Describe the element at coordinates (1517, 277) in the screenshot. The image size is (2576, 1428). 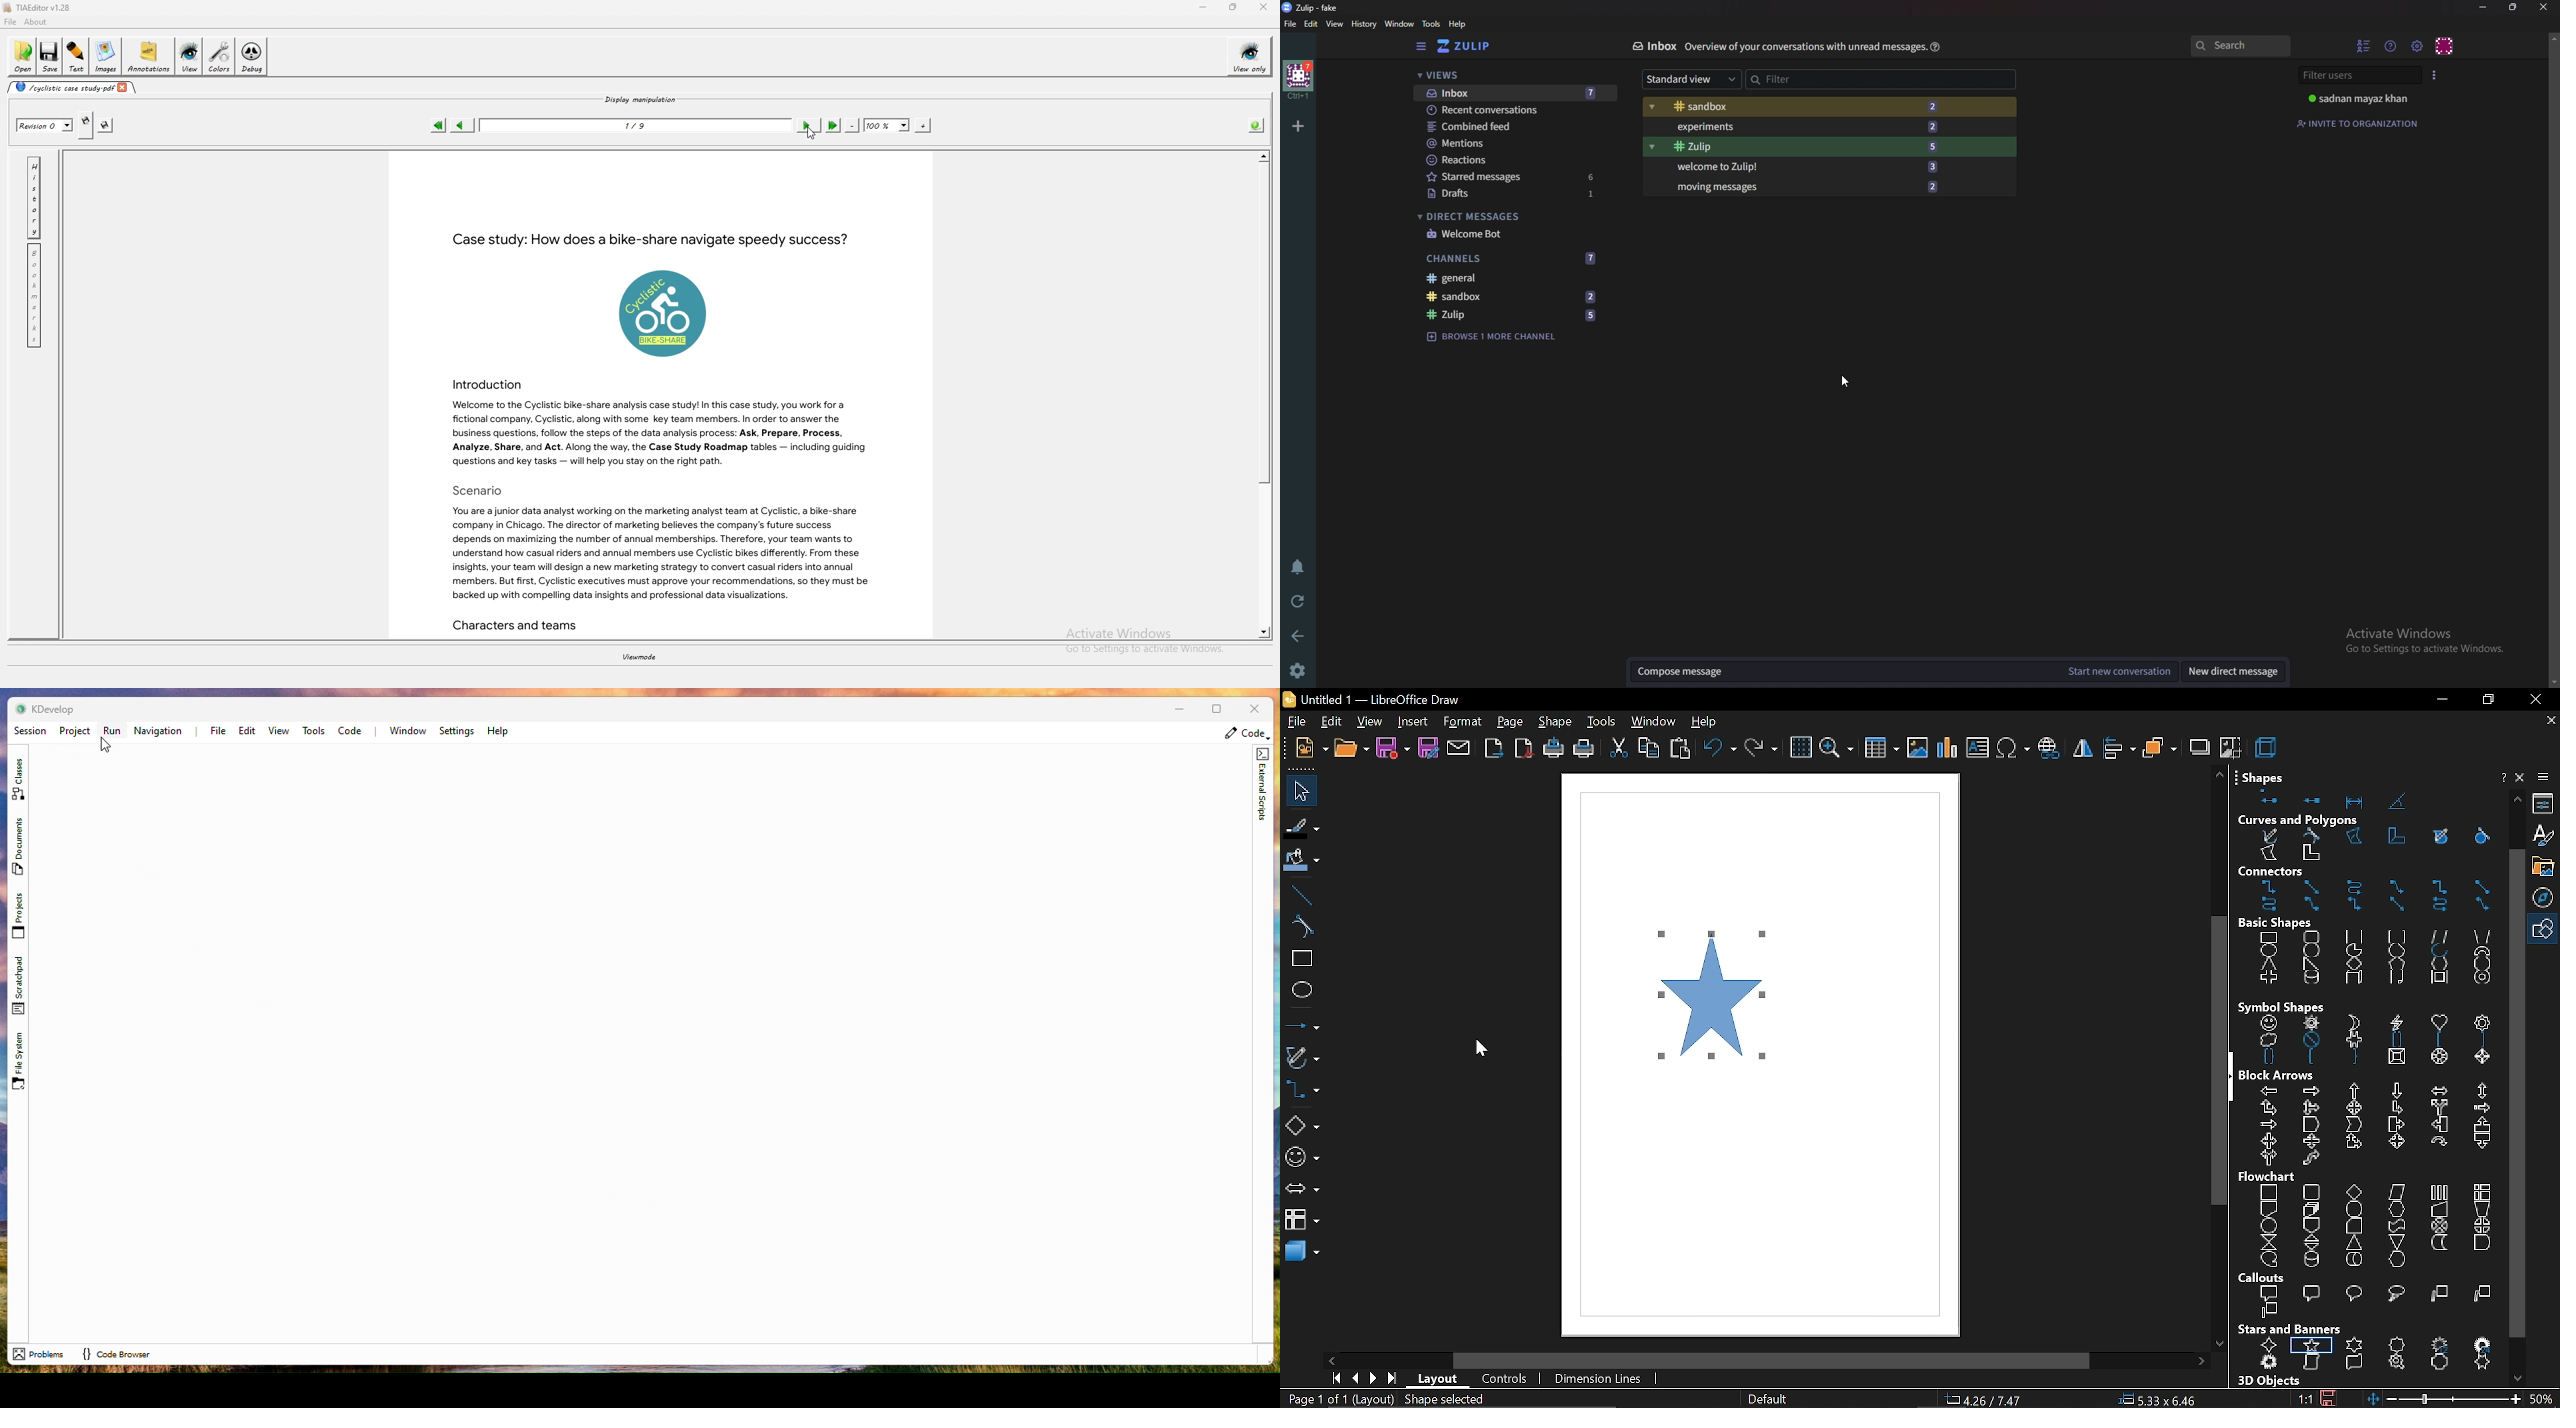
I see `General` at that location.